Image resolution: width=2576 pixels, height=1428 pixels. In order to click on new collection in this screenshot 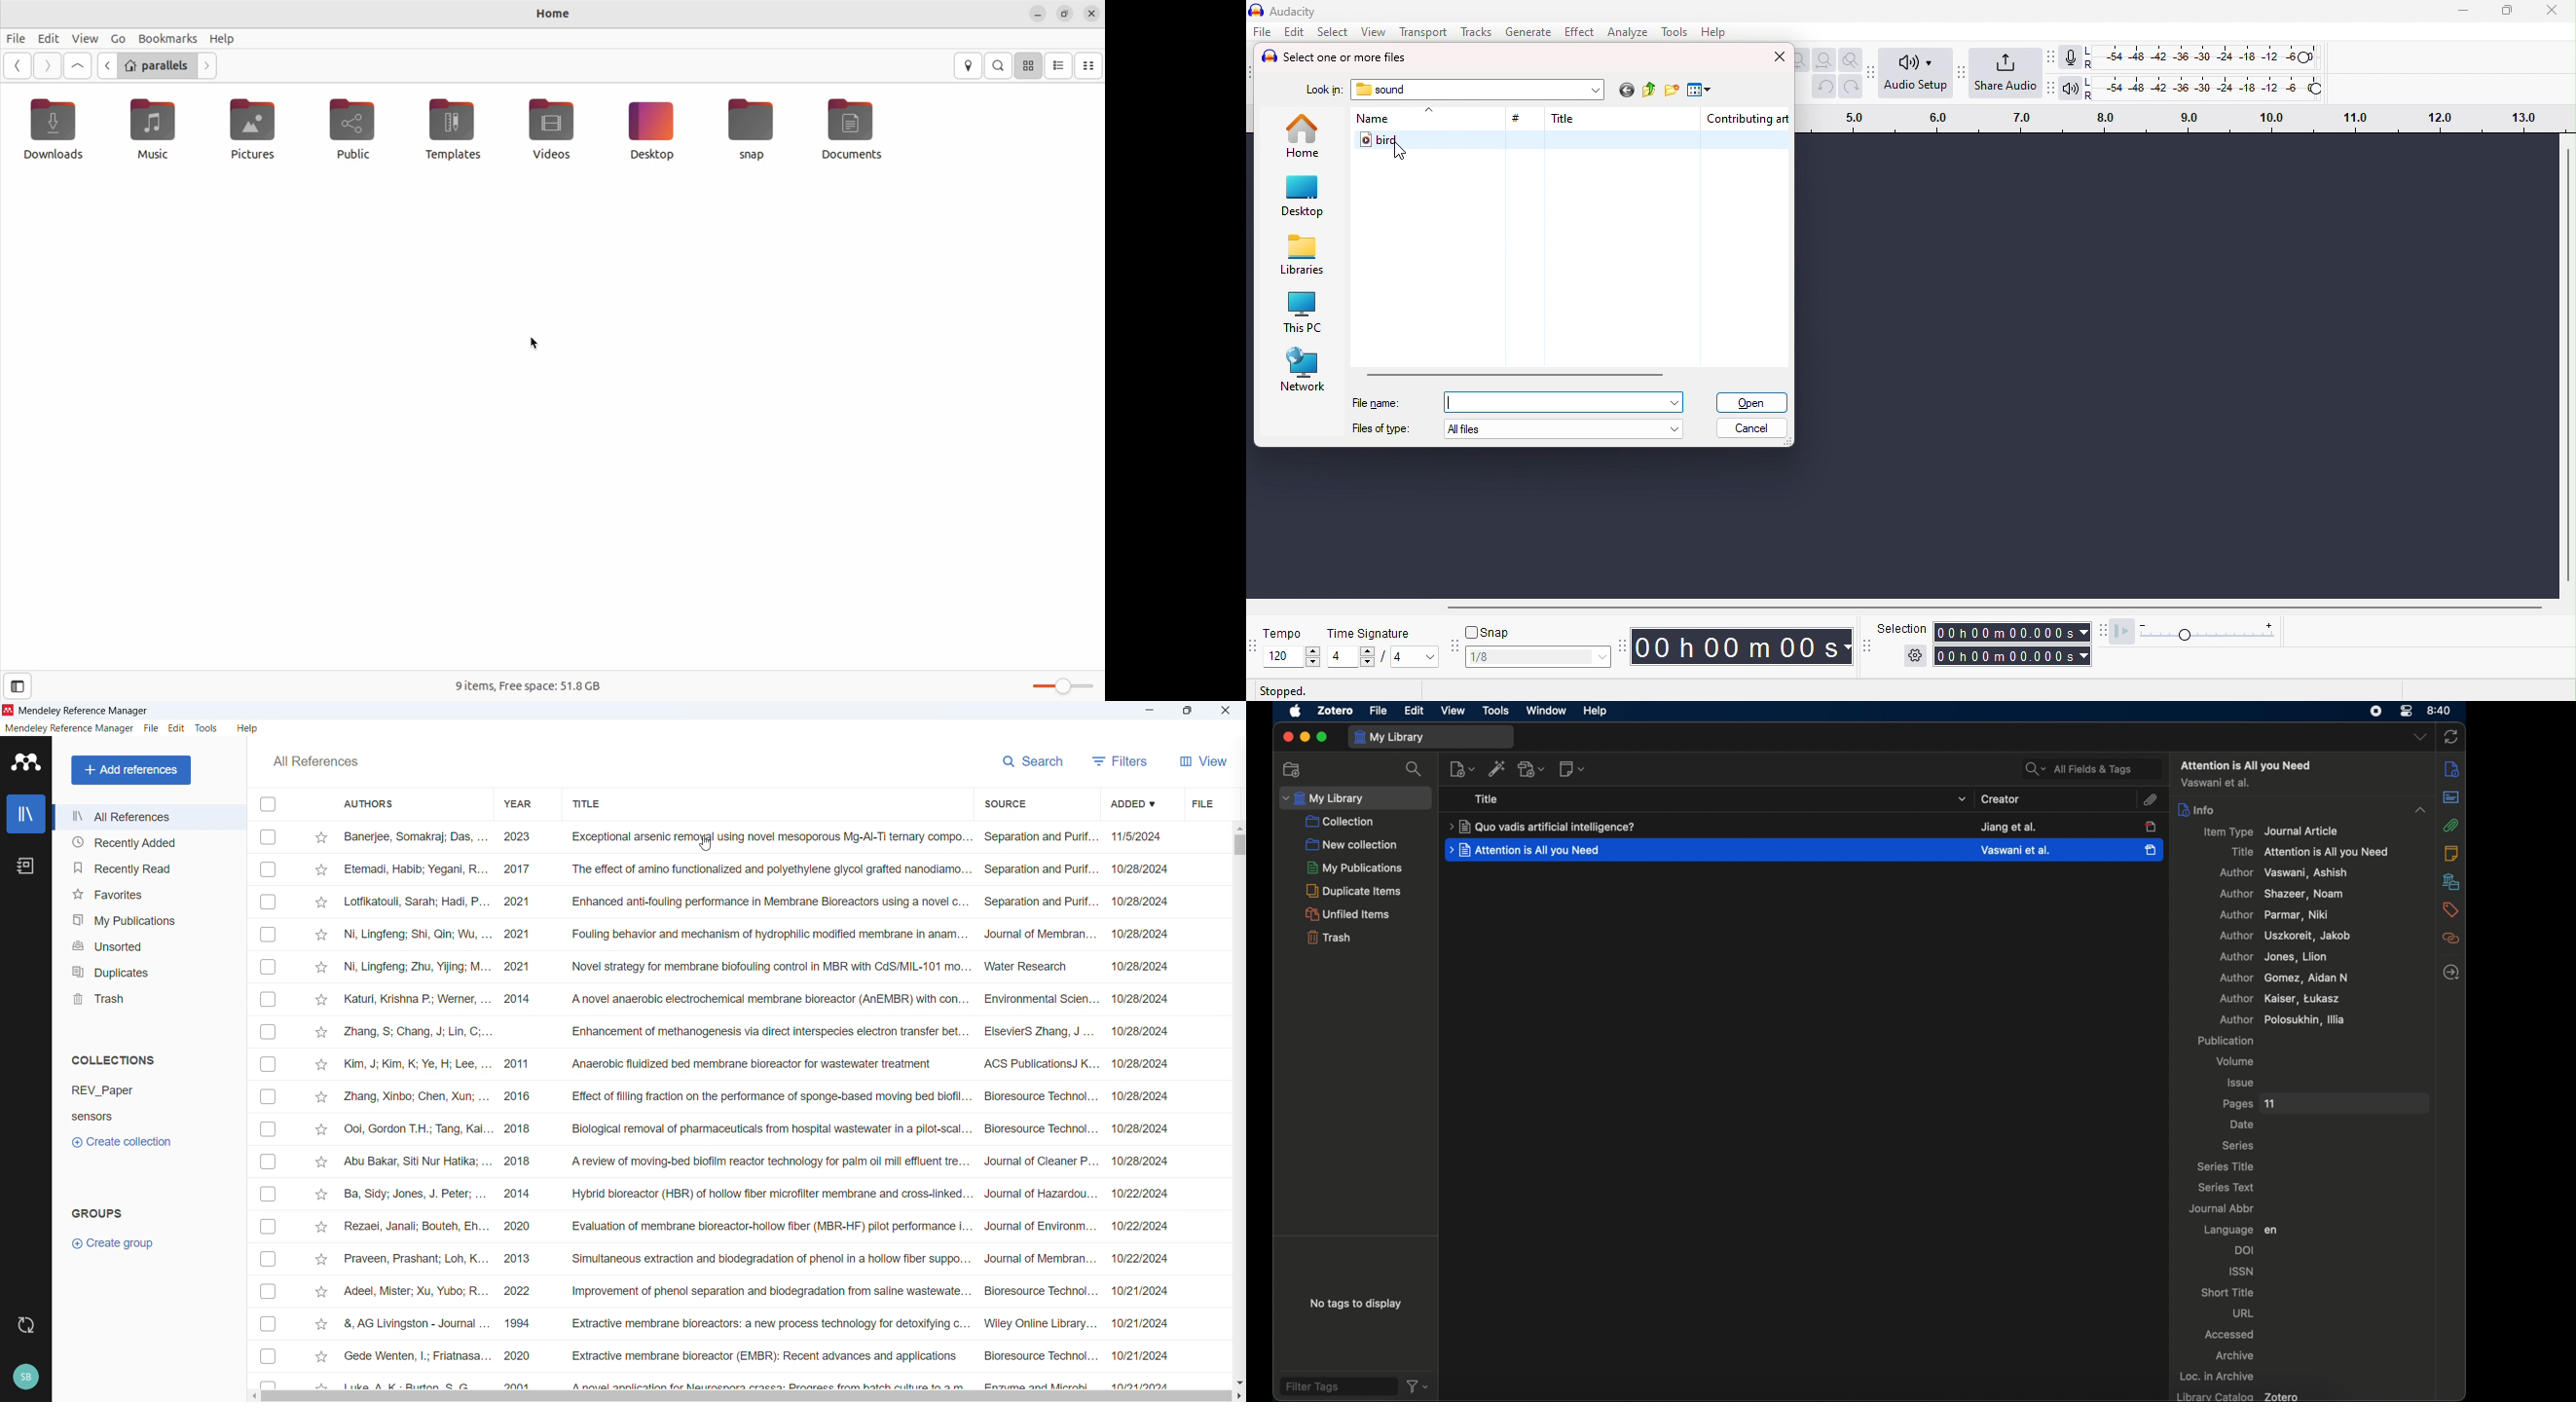, I will do `click(1351, 844)`.